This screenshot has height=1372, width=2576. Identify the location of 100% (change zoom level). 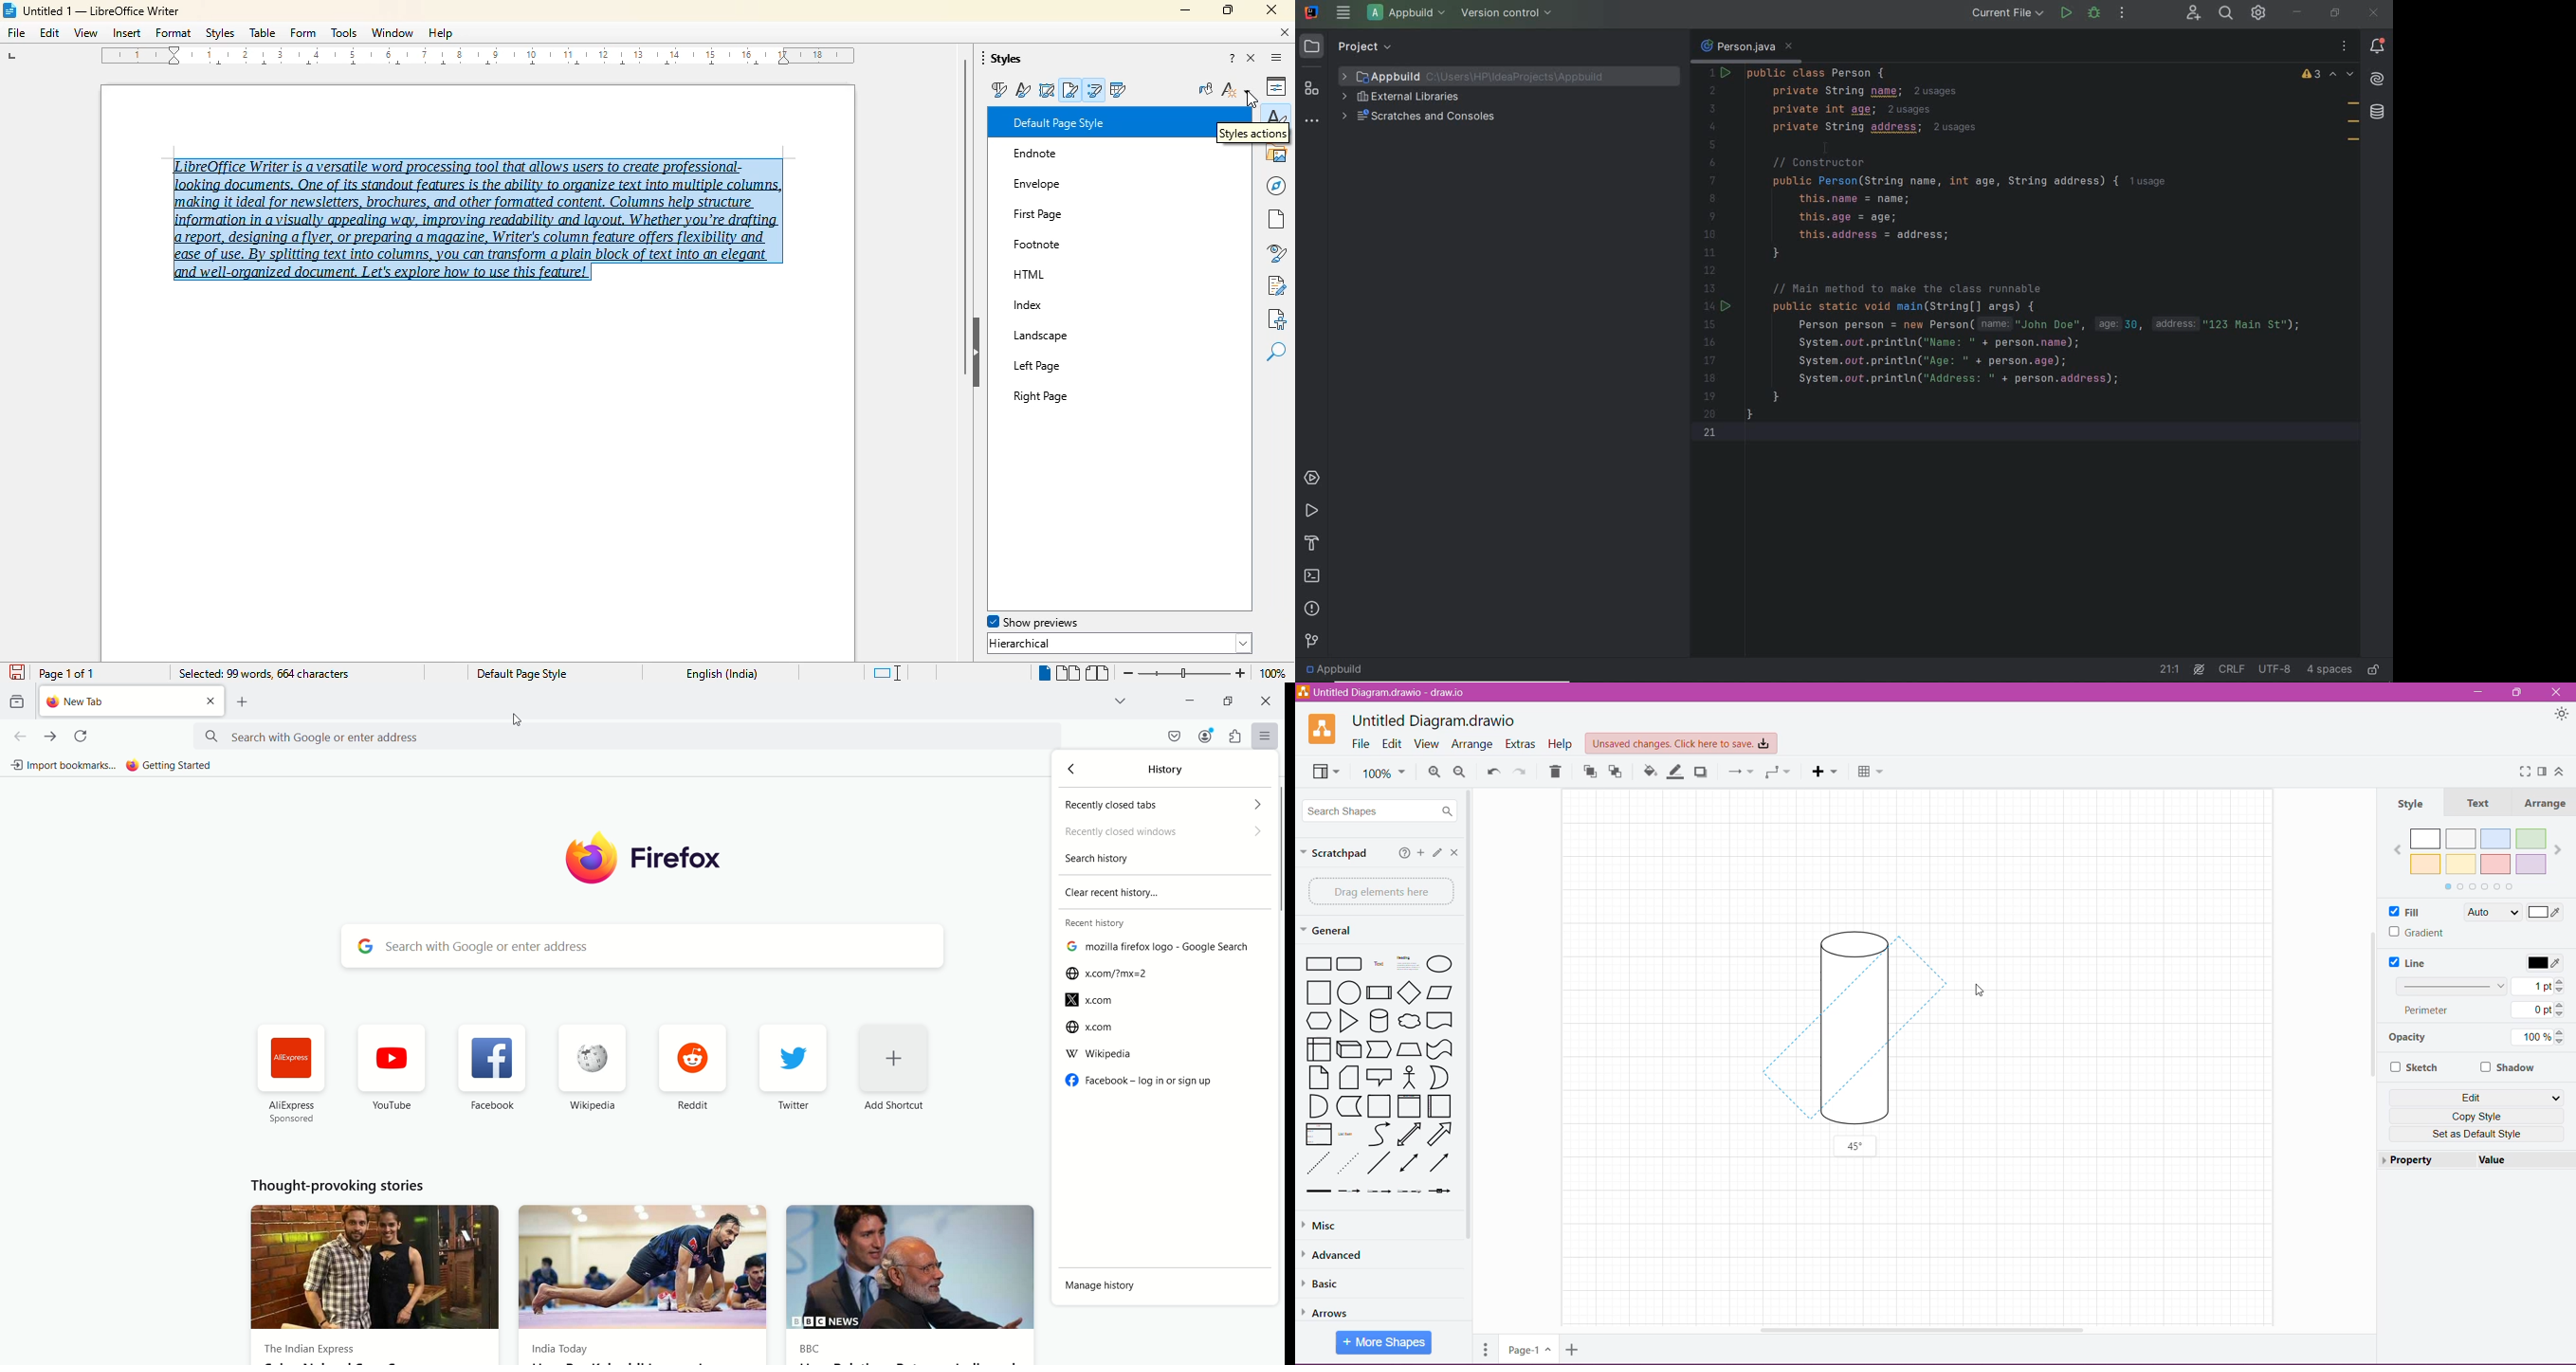
(1275, 674).